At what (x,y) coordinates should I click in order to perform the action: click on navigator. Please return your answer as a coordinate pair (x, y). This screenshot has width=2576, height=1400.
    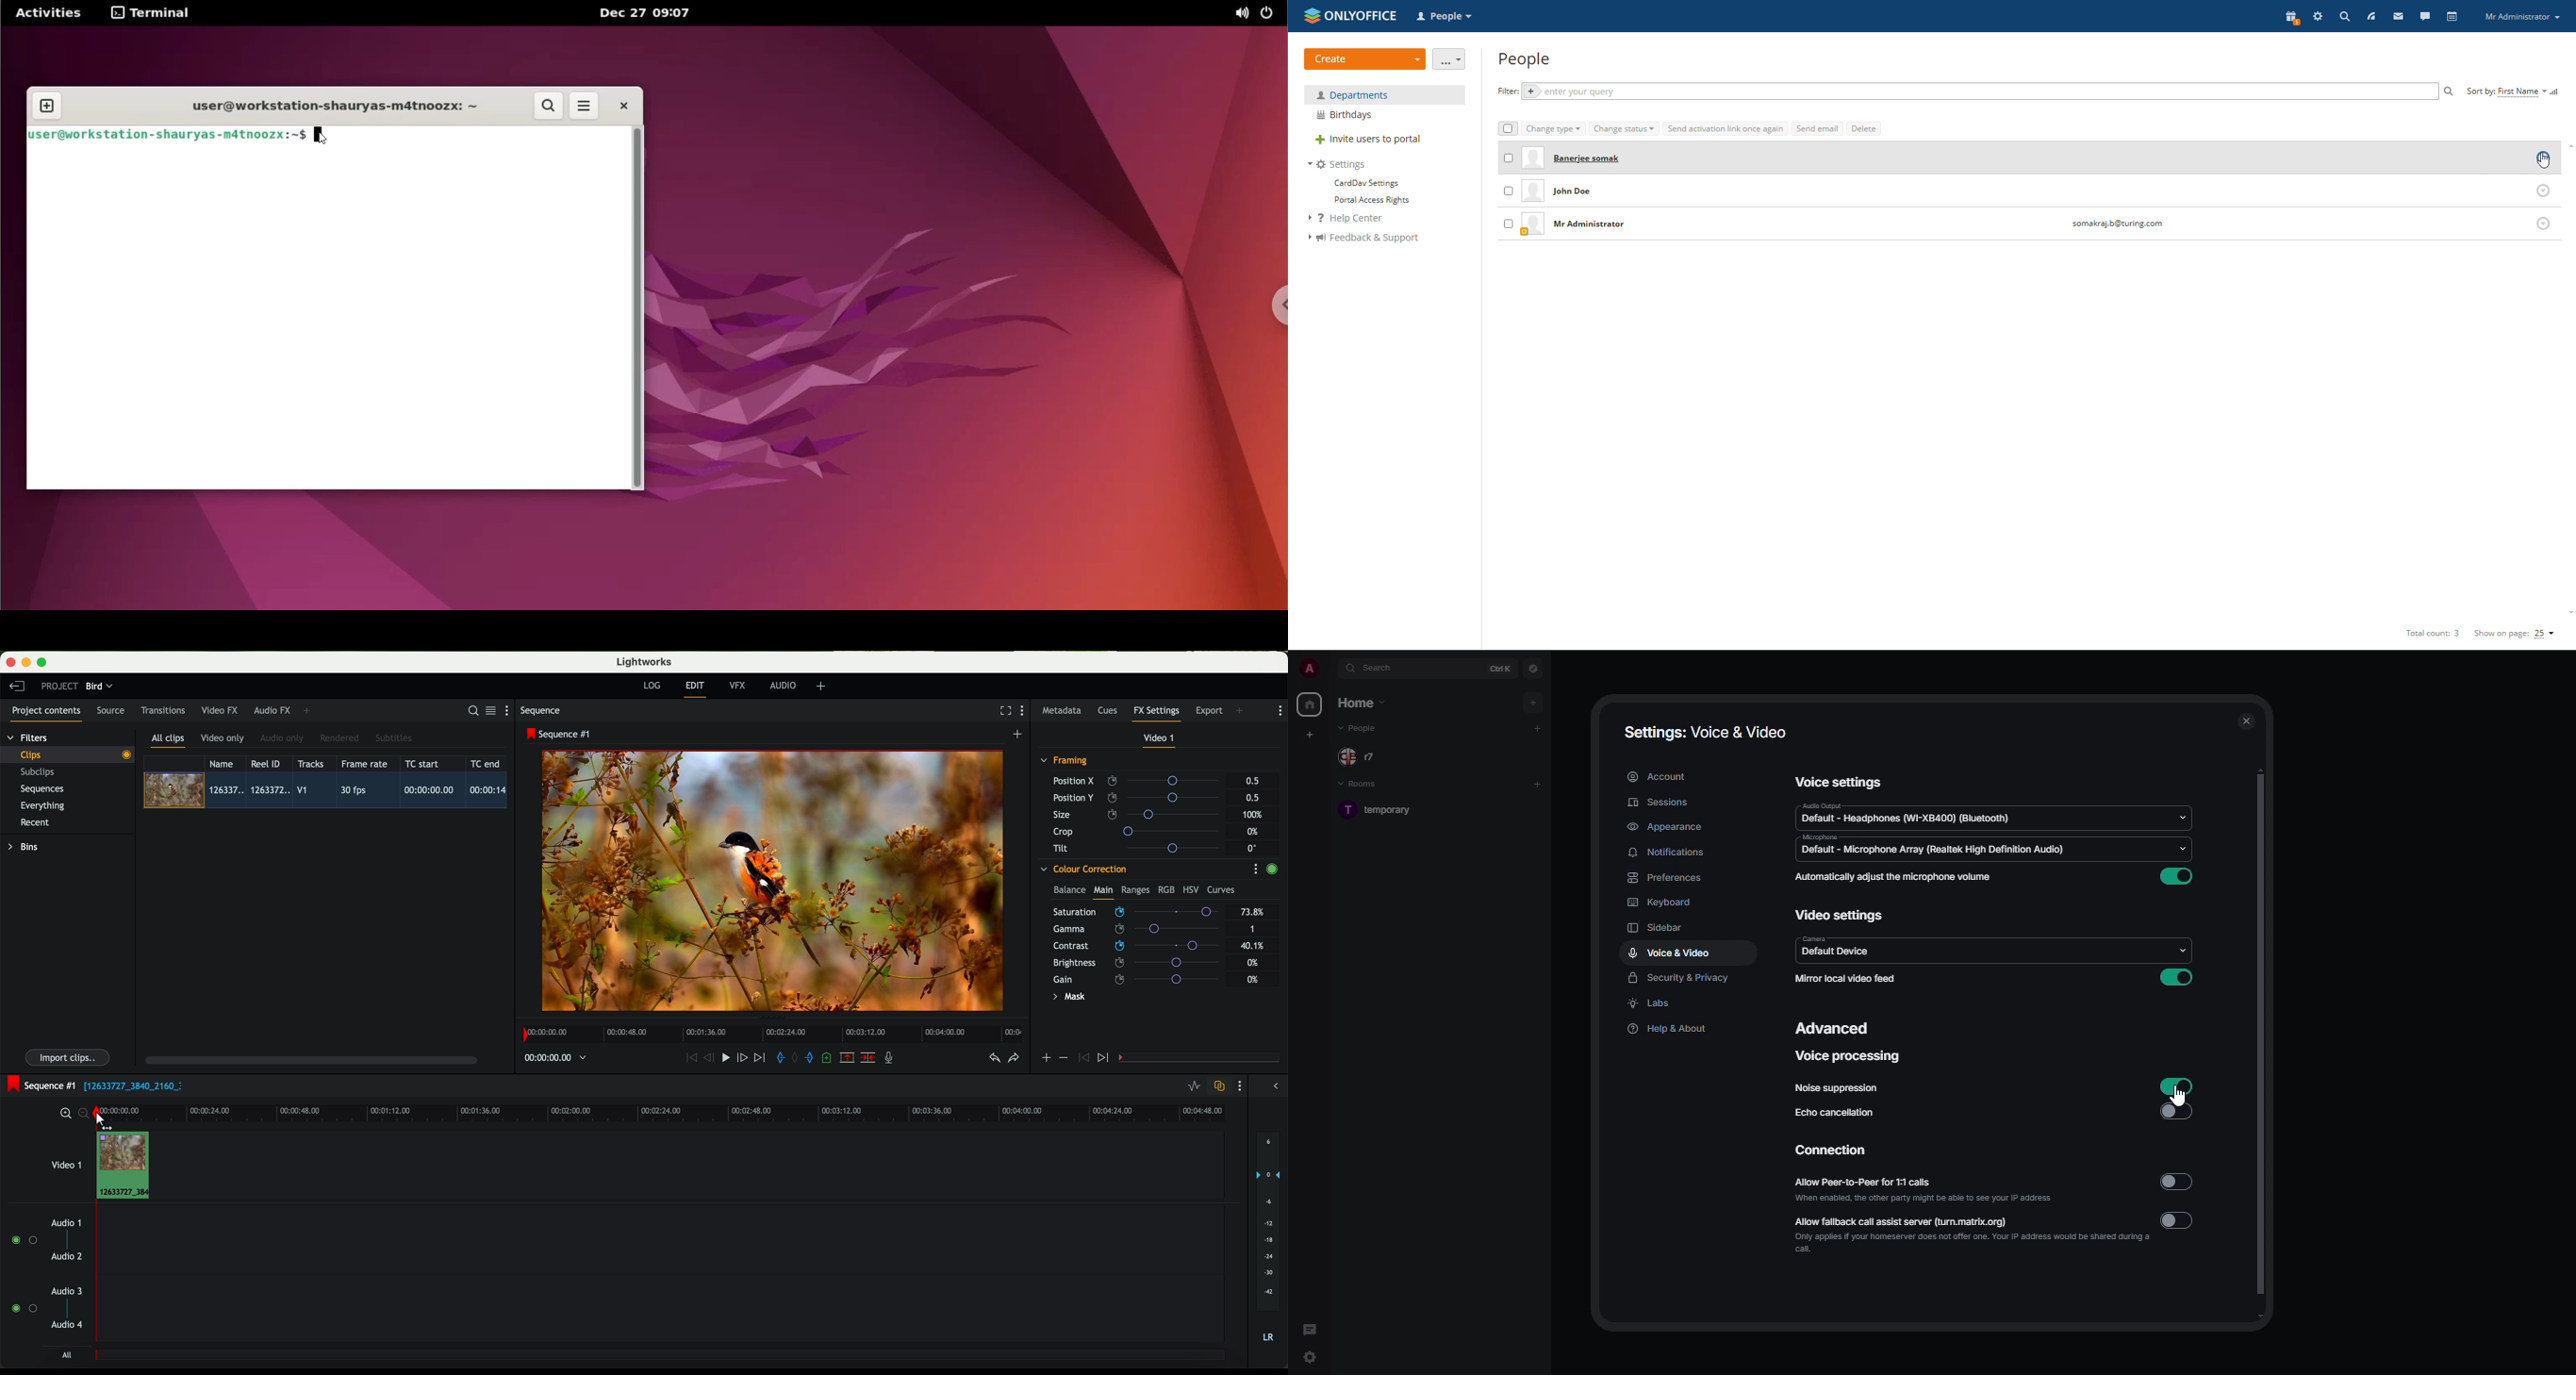
    Looking at the image, I should click on (1531, 668).